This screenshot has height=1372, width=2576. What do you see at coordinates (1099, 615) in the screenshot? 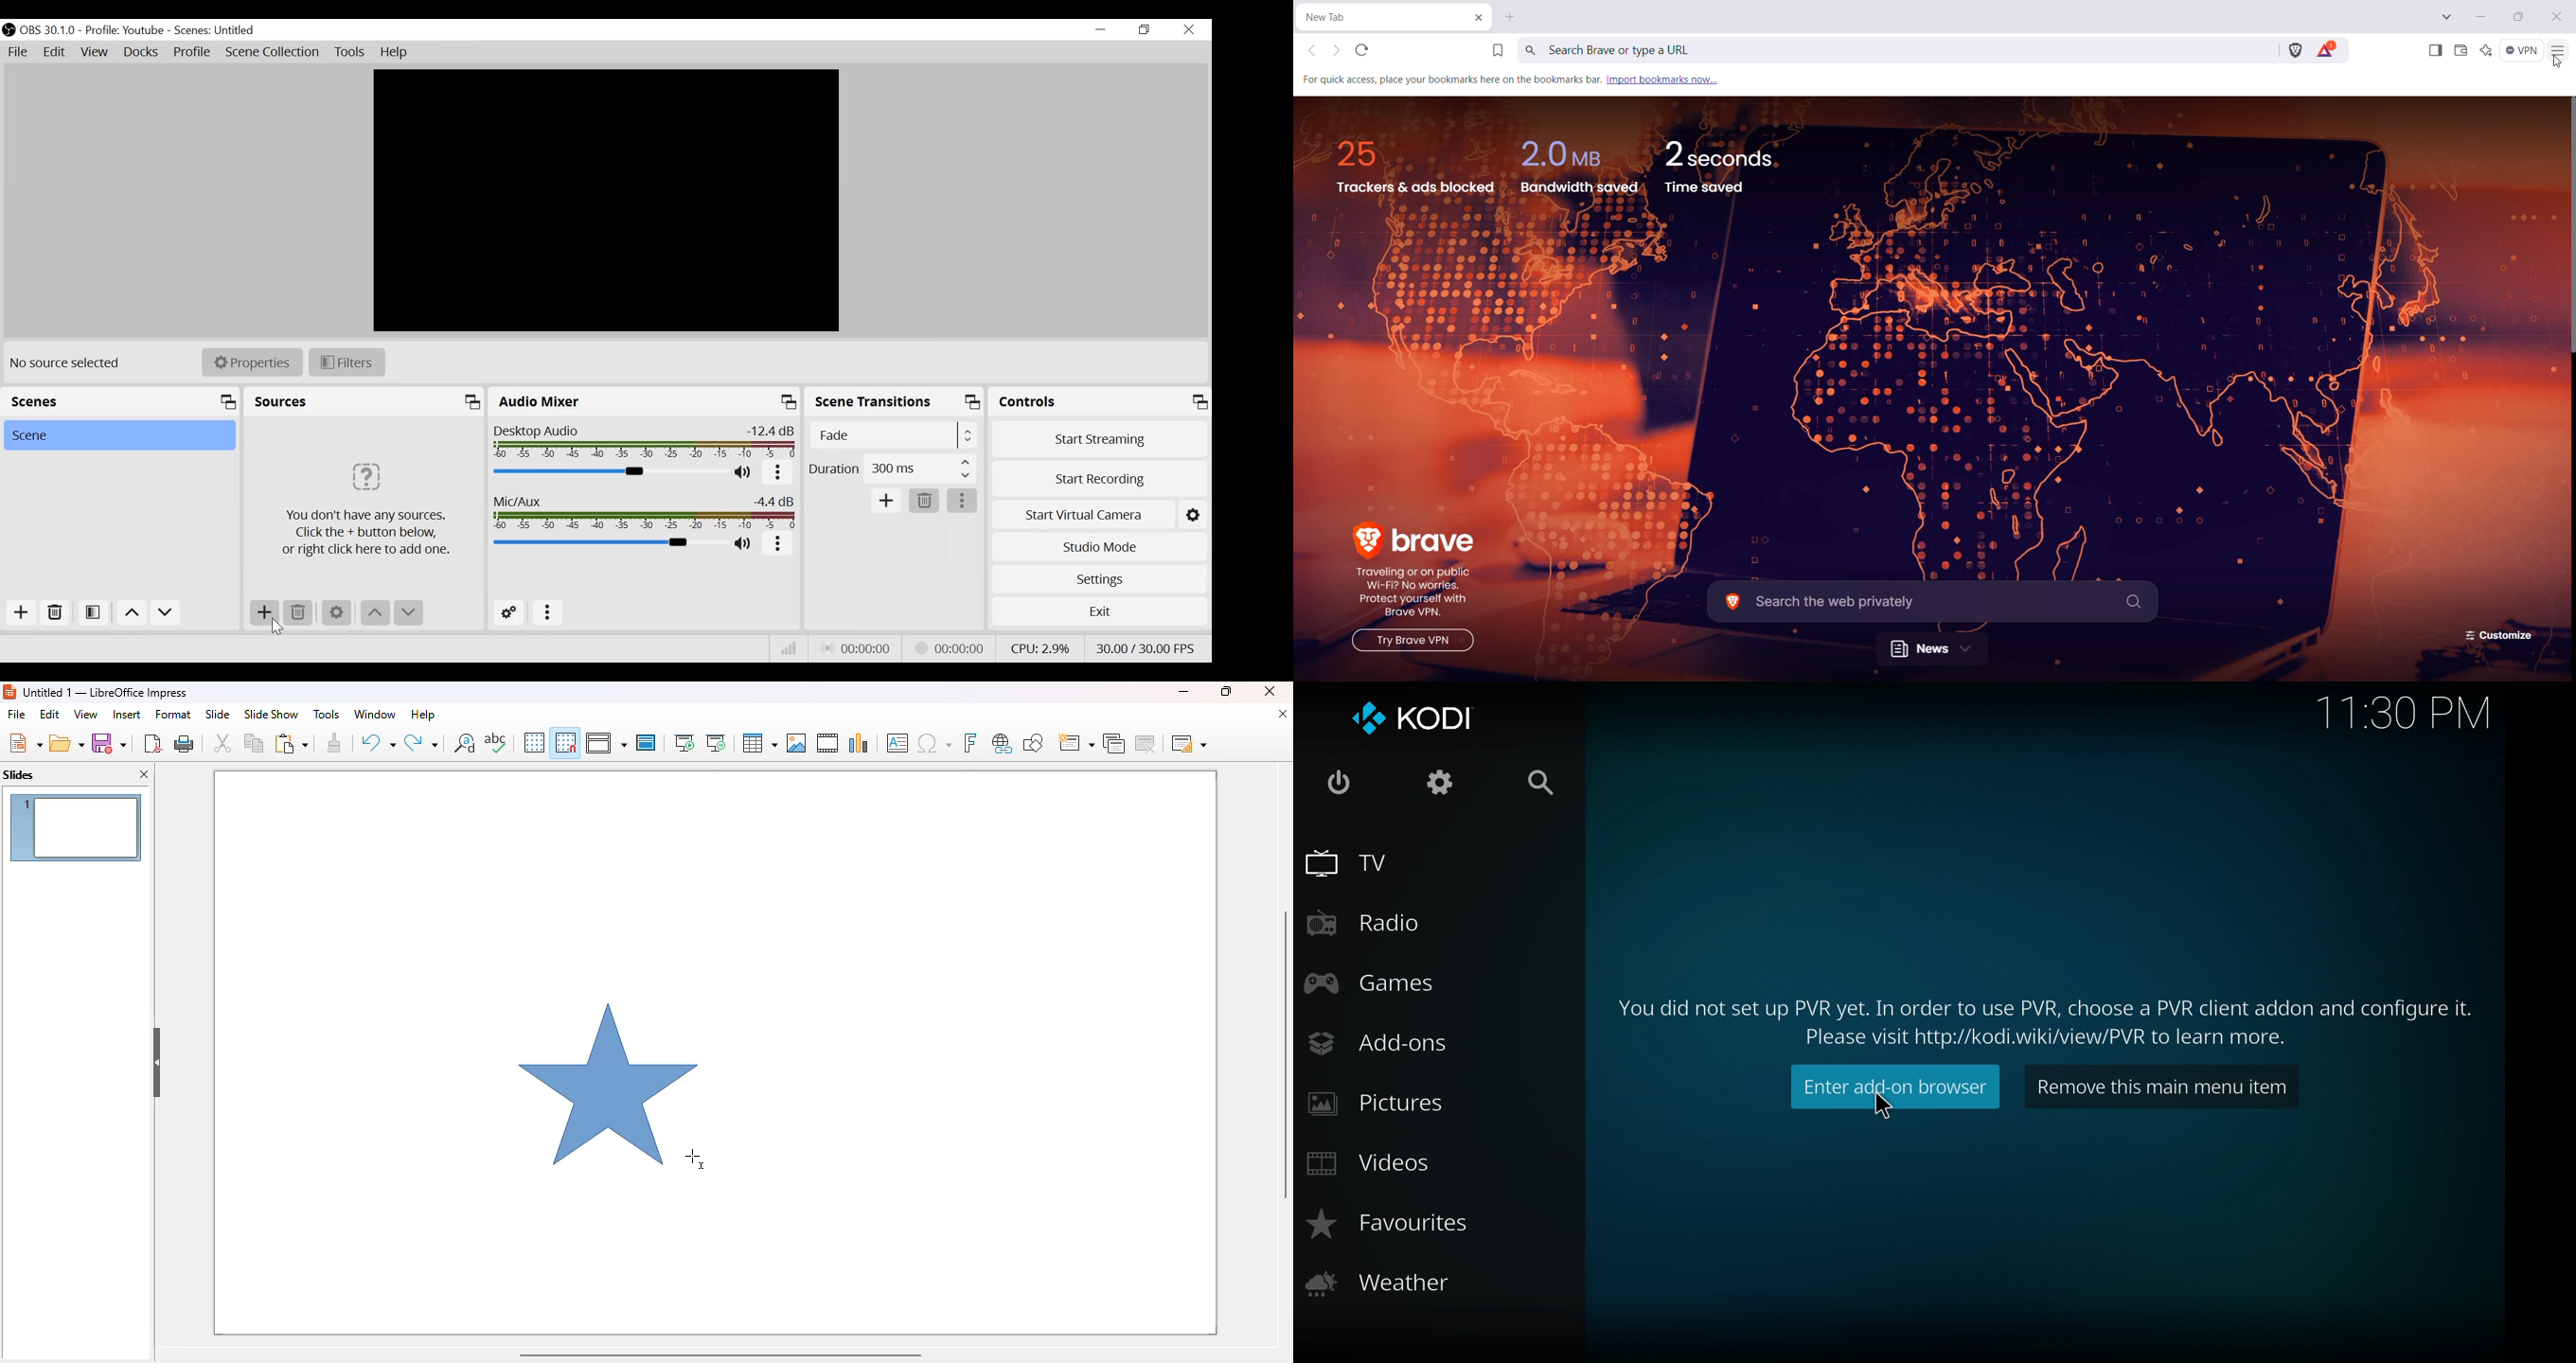
I see `Exit` at bounding box center [1099, 615].